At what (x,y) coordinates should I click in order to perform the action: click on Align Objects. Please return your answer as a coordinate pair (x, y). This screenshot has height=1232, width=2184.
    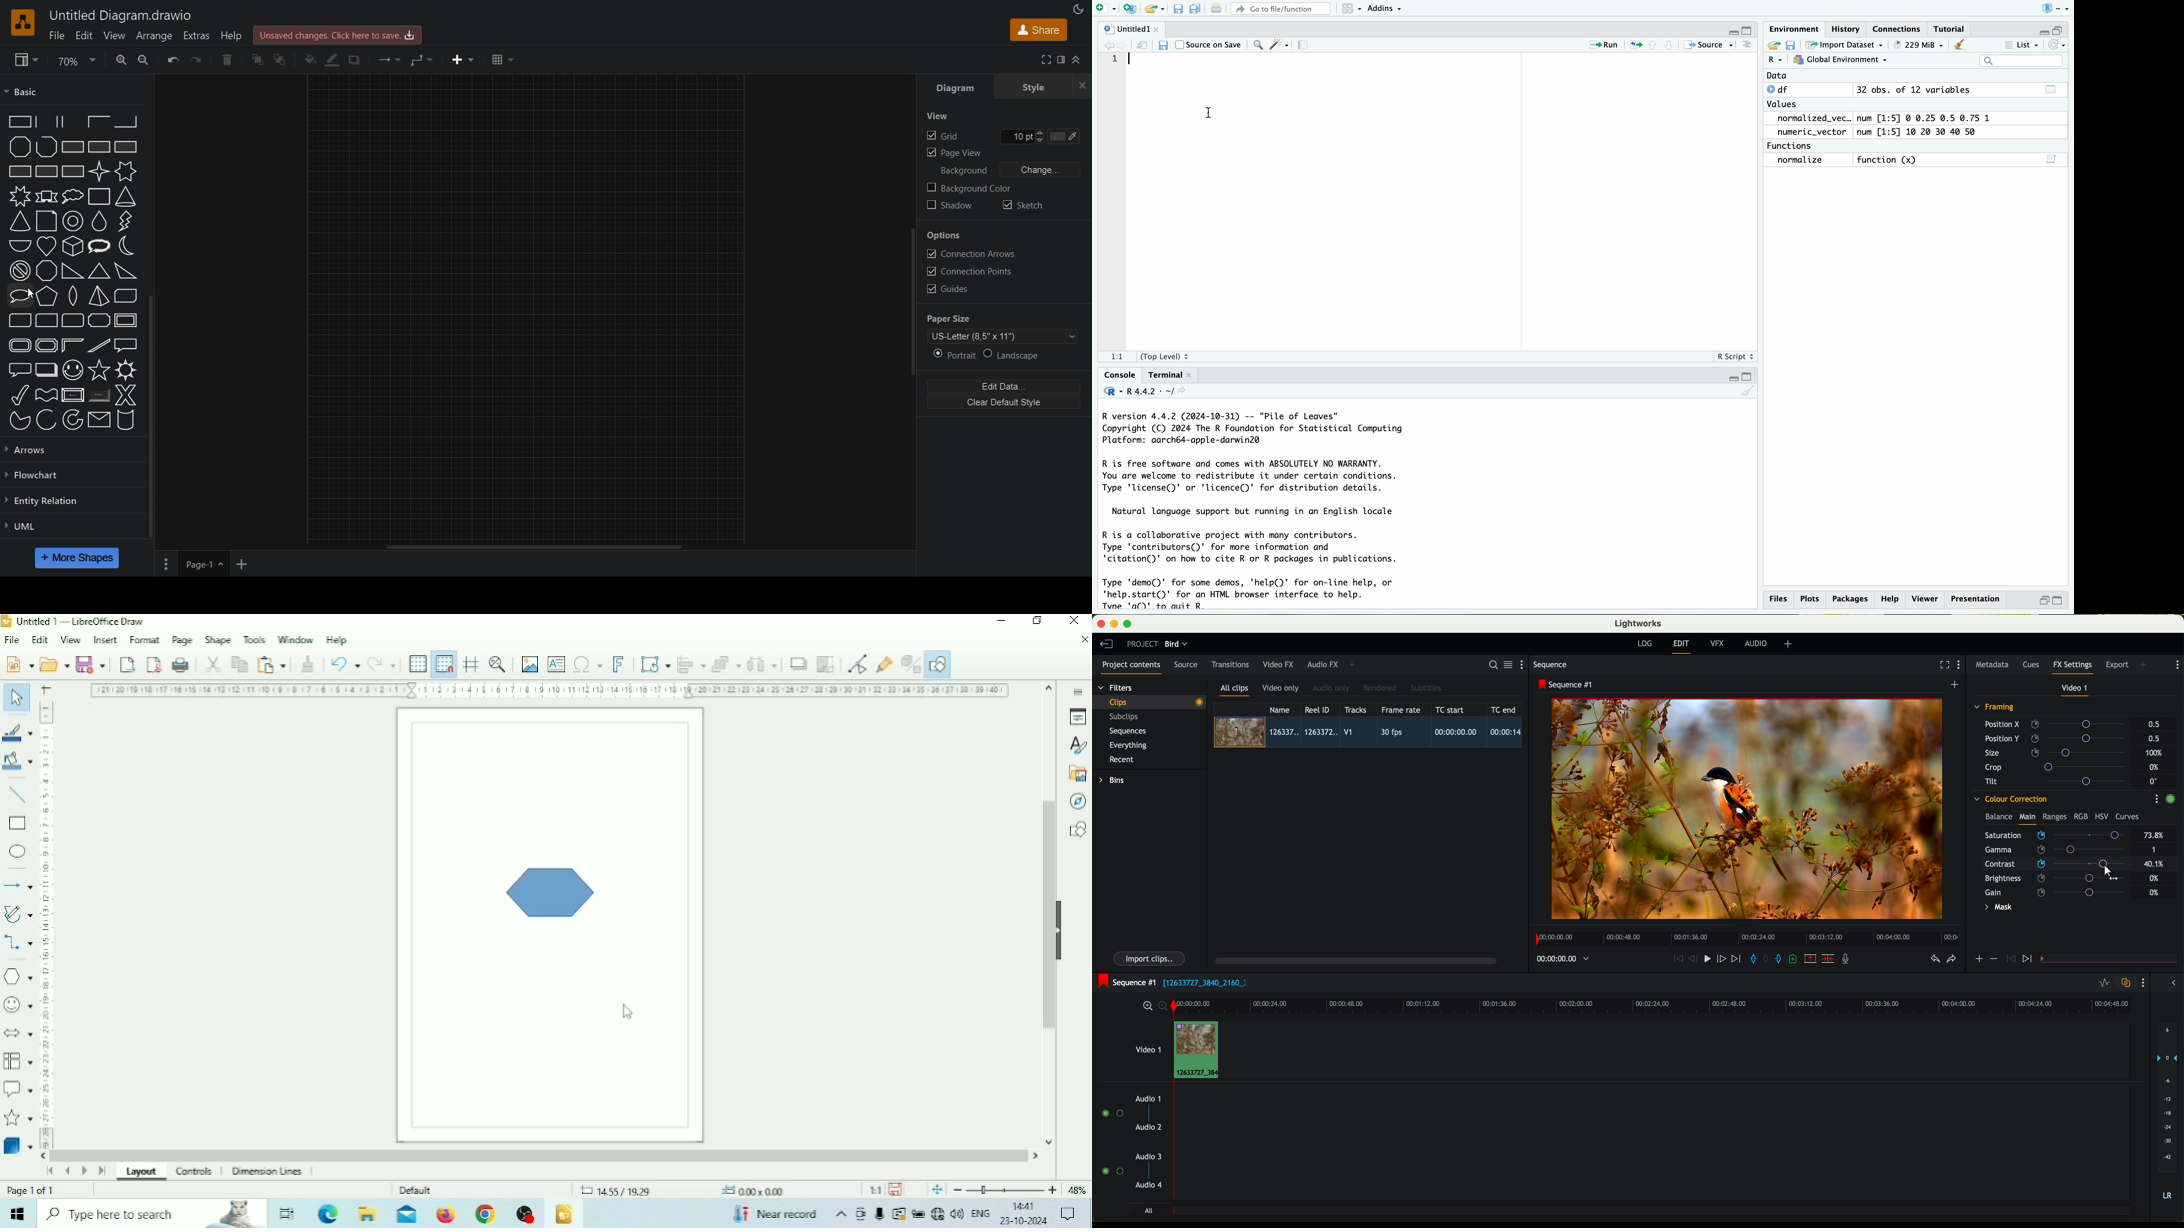
    Looking at the image, I should click on (691, 664).